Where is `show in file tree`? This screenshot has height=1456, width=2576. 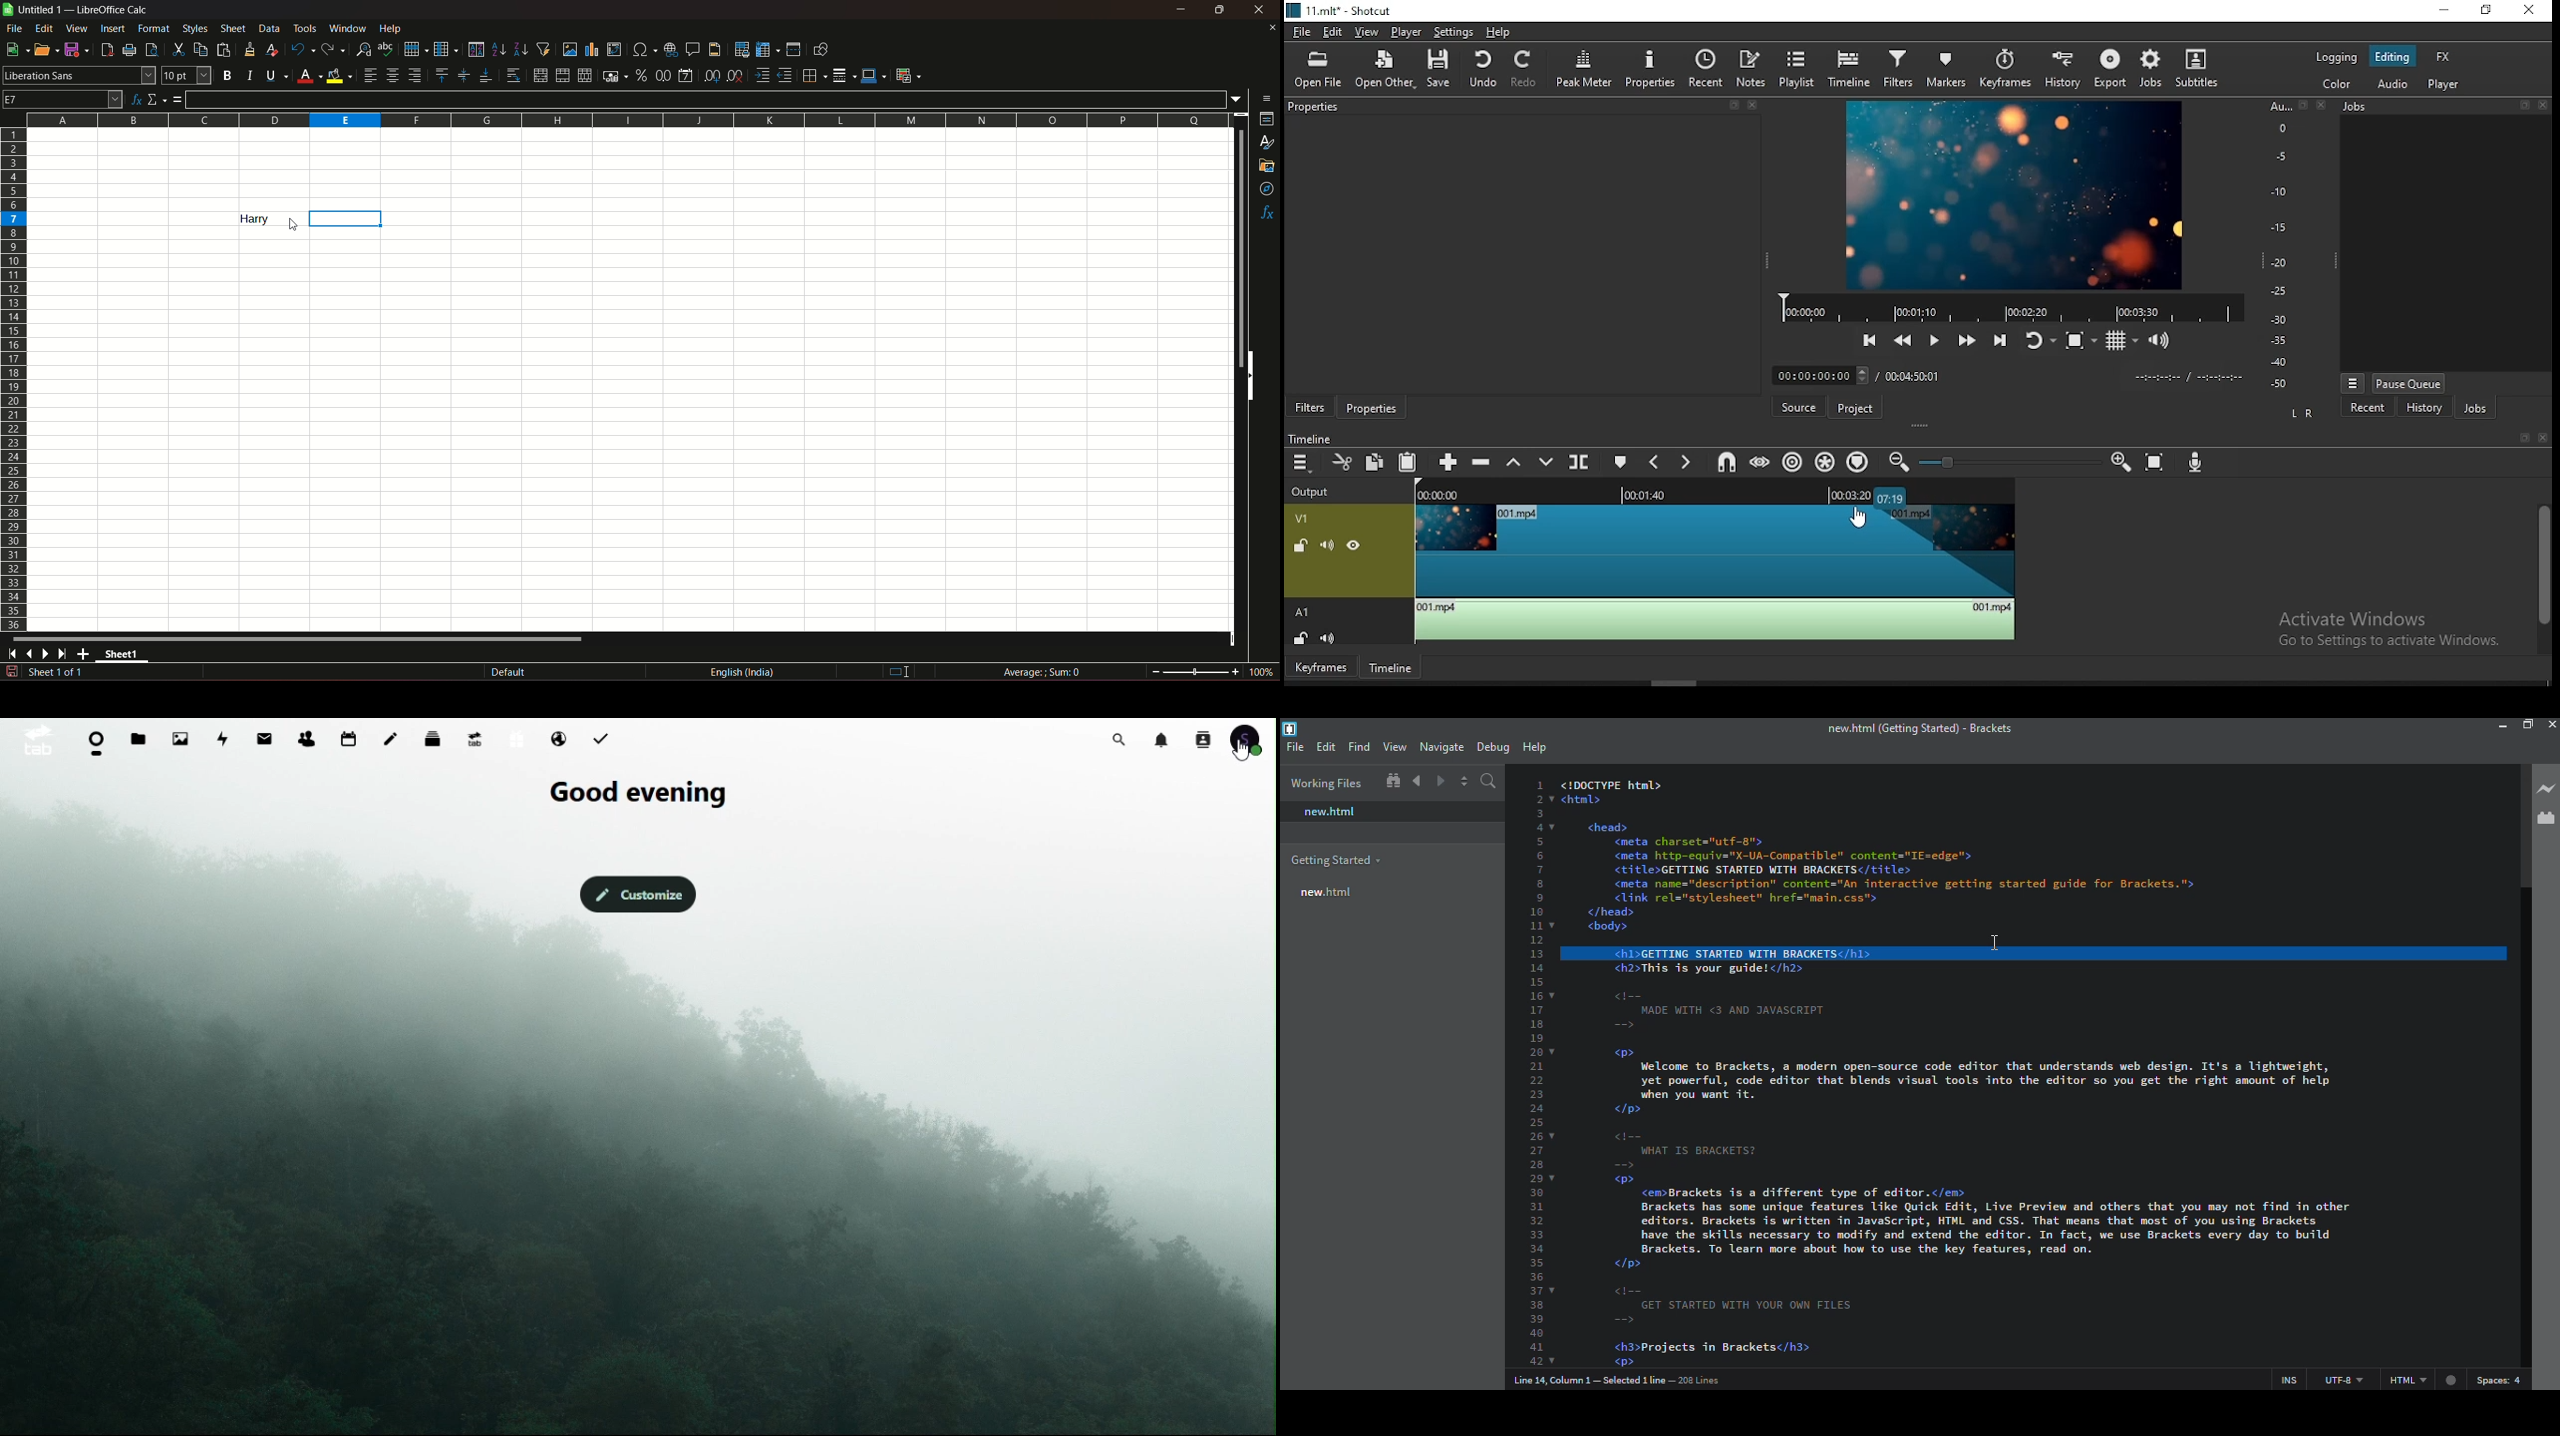
show in file tree is located at coordinates (1393, 781).